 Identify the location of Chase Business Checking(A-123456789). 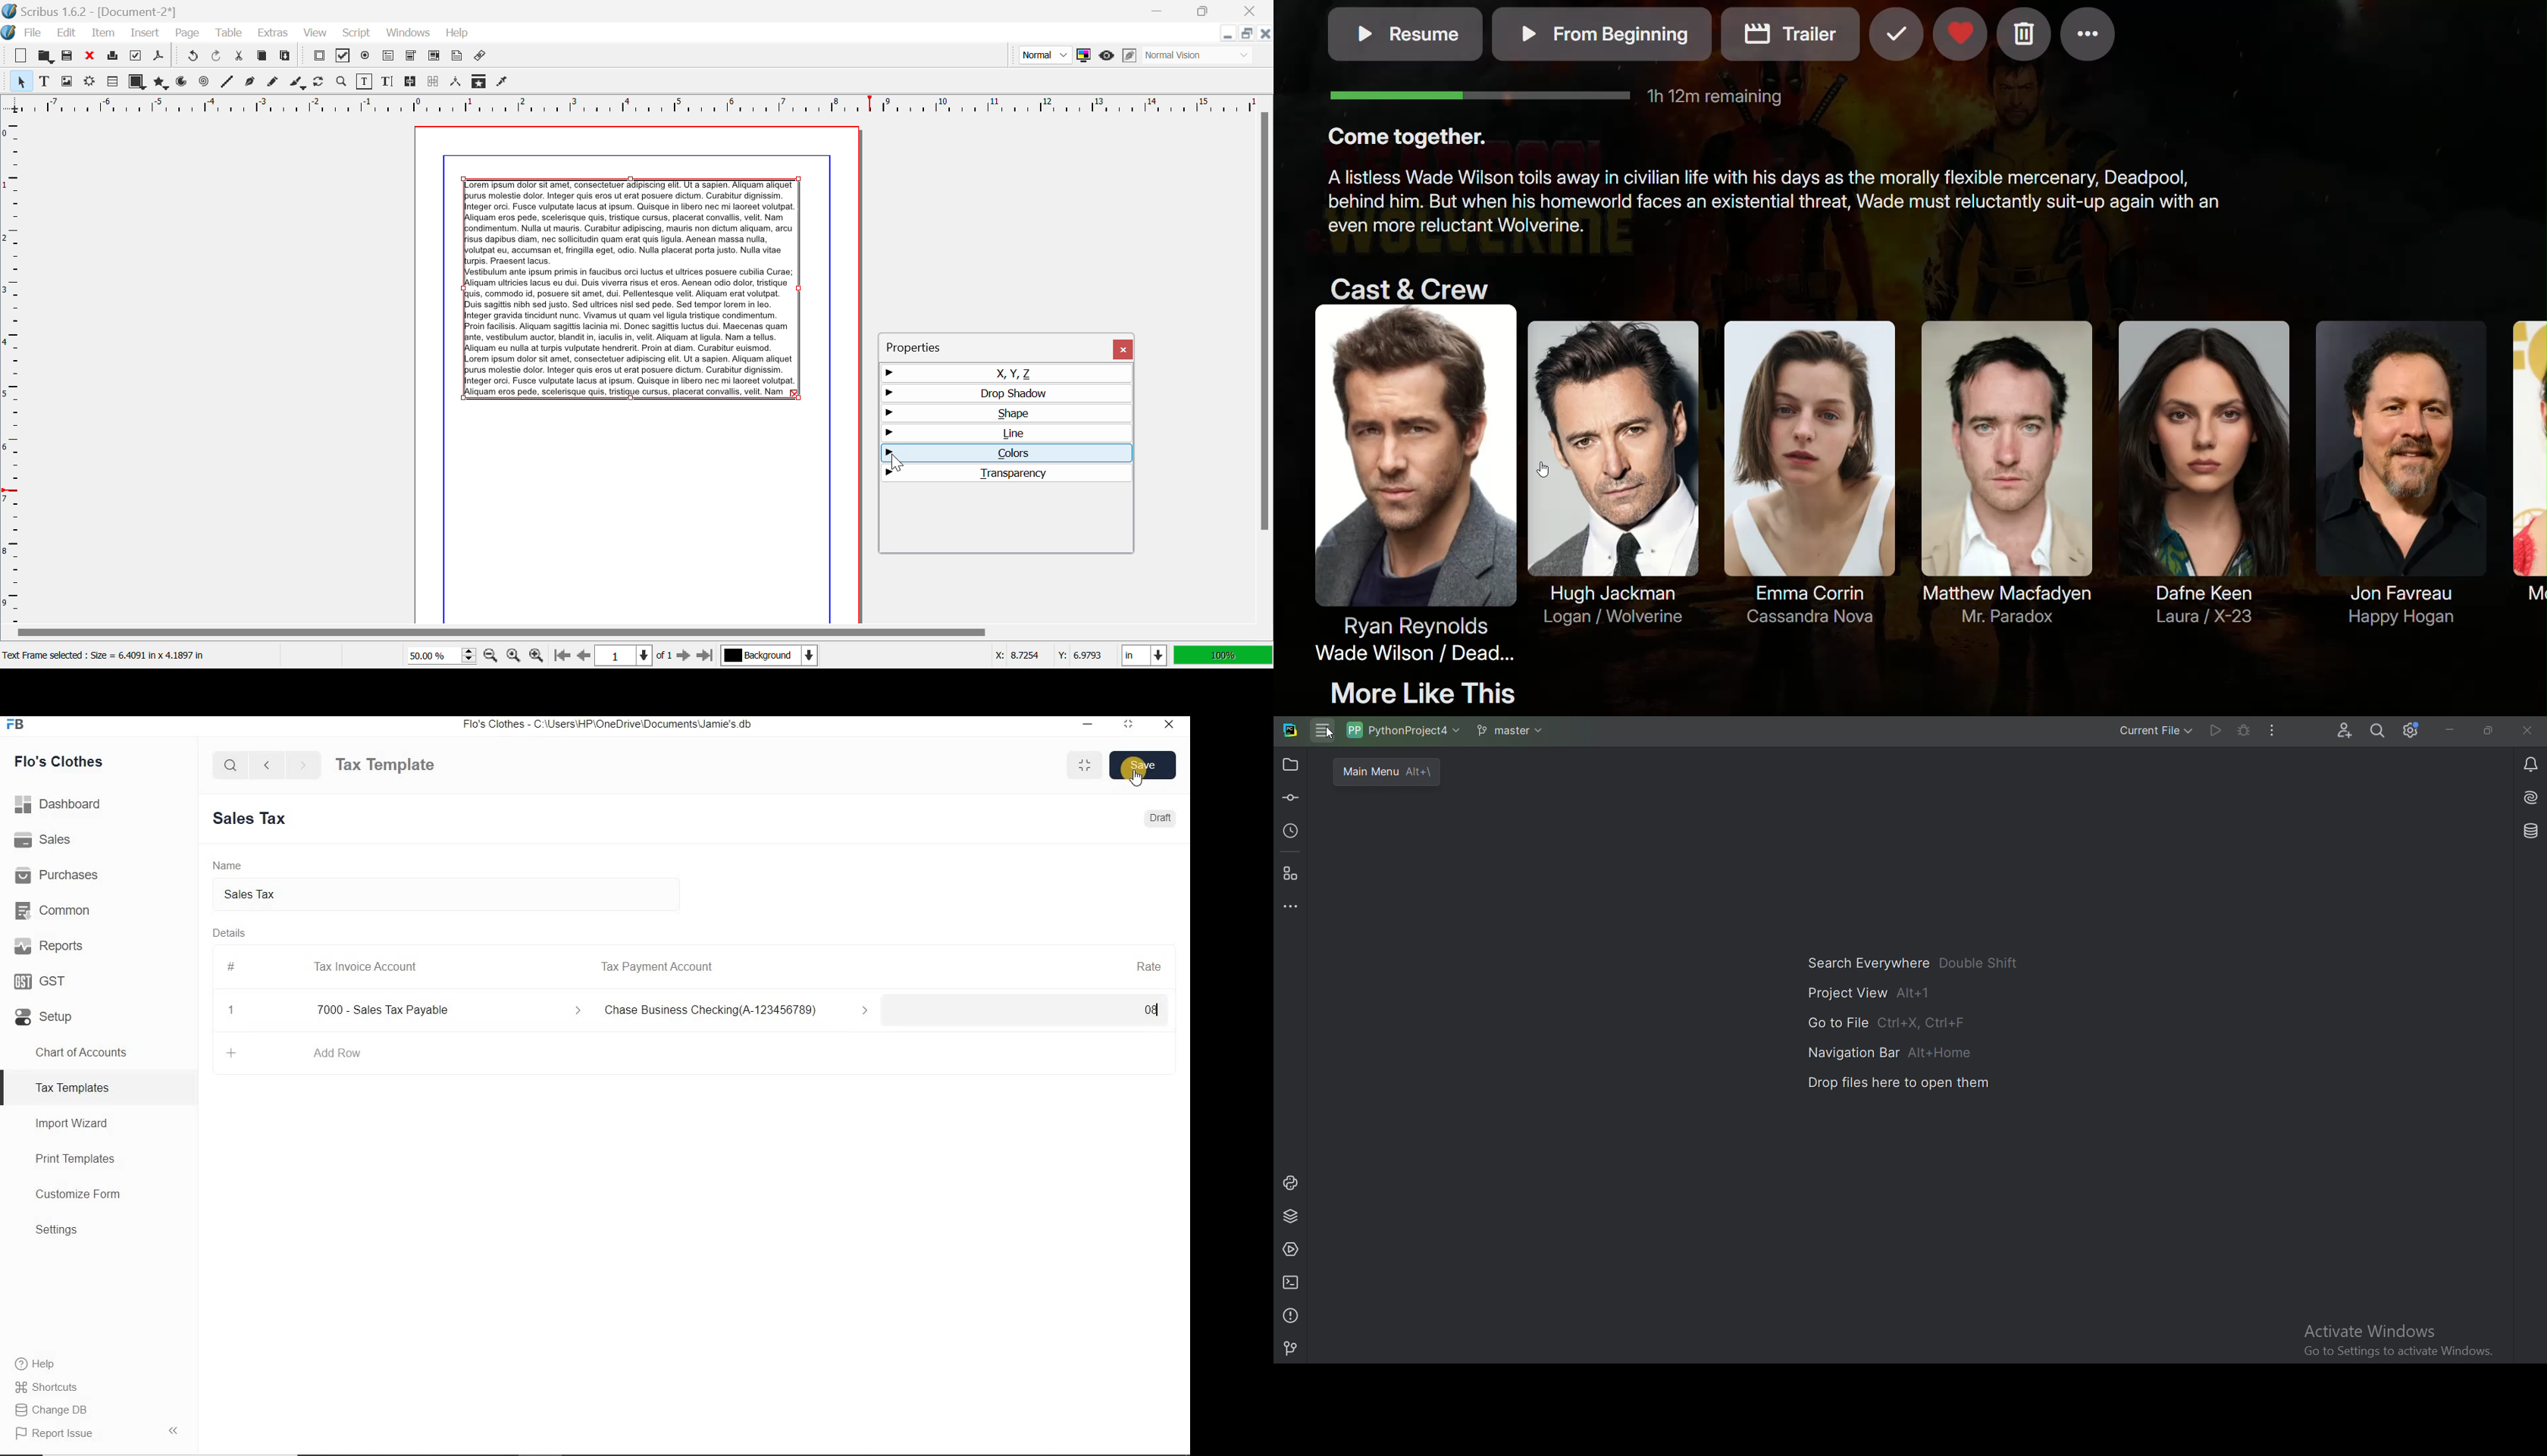
(740, 1011).